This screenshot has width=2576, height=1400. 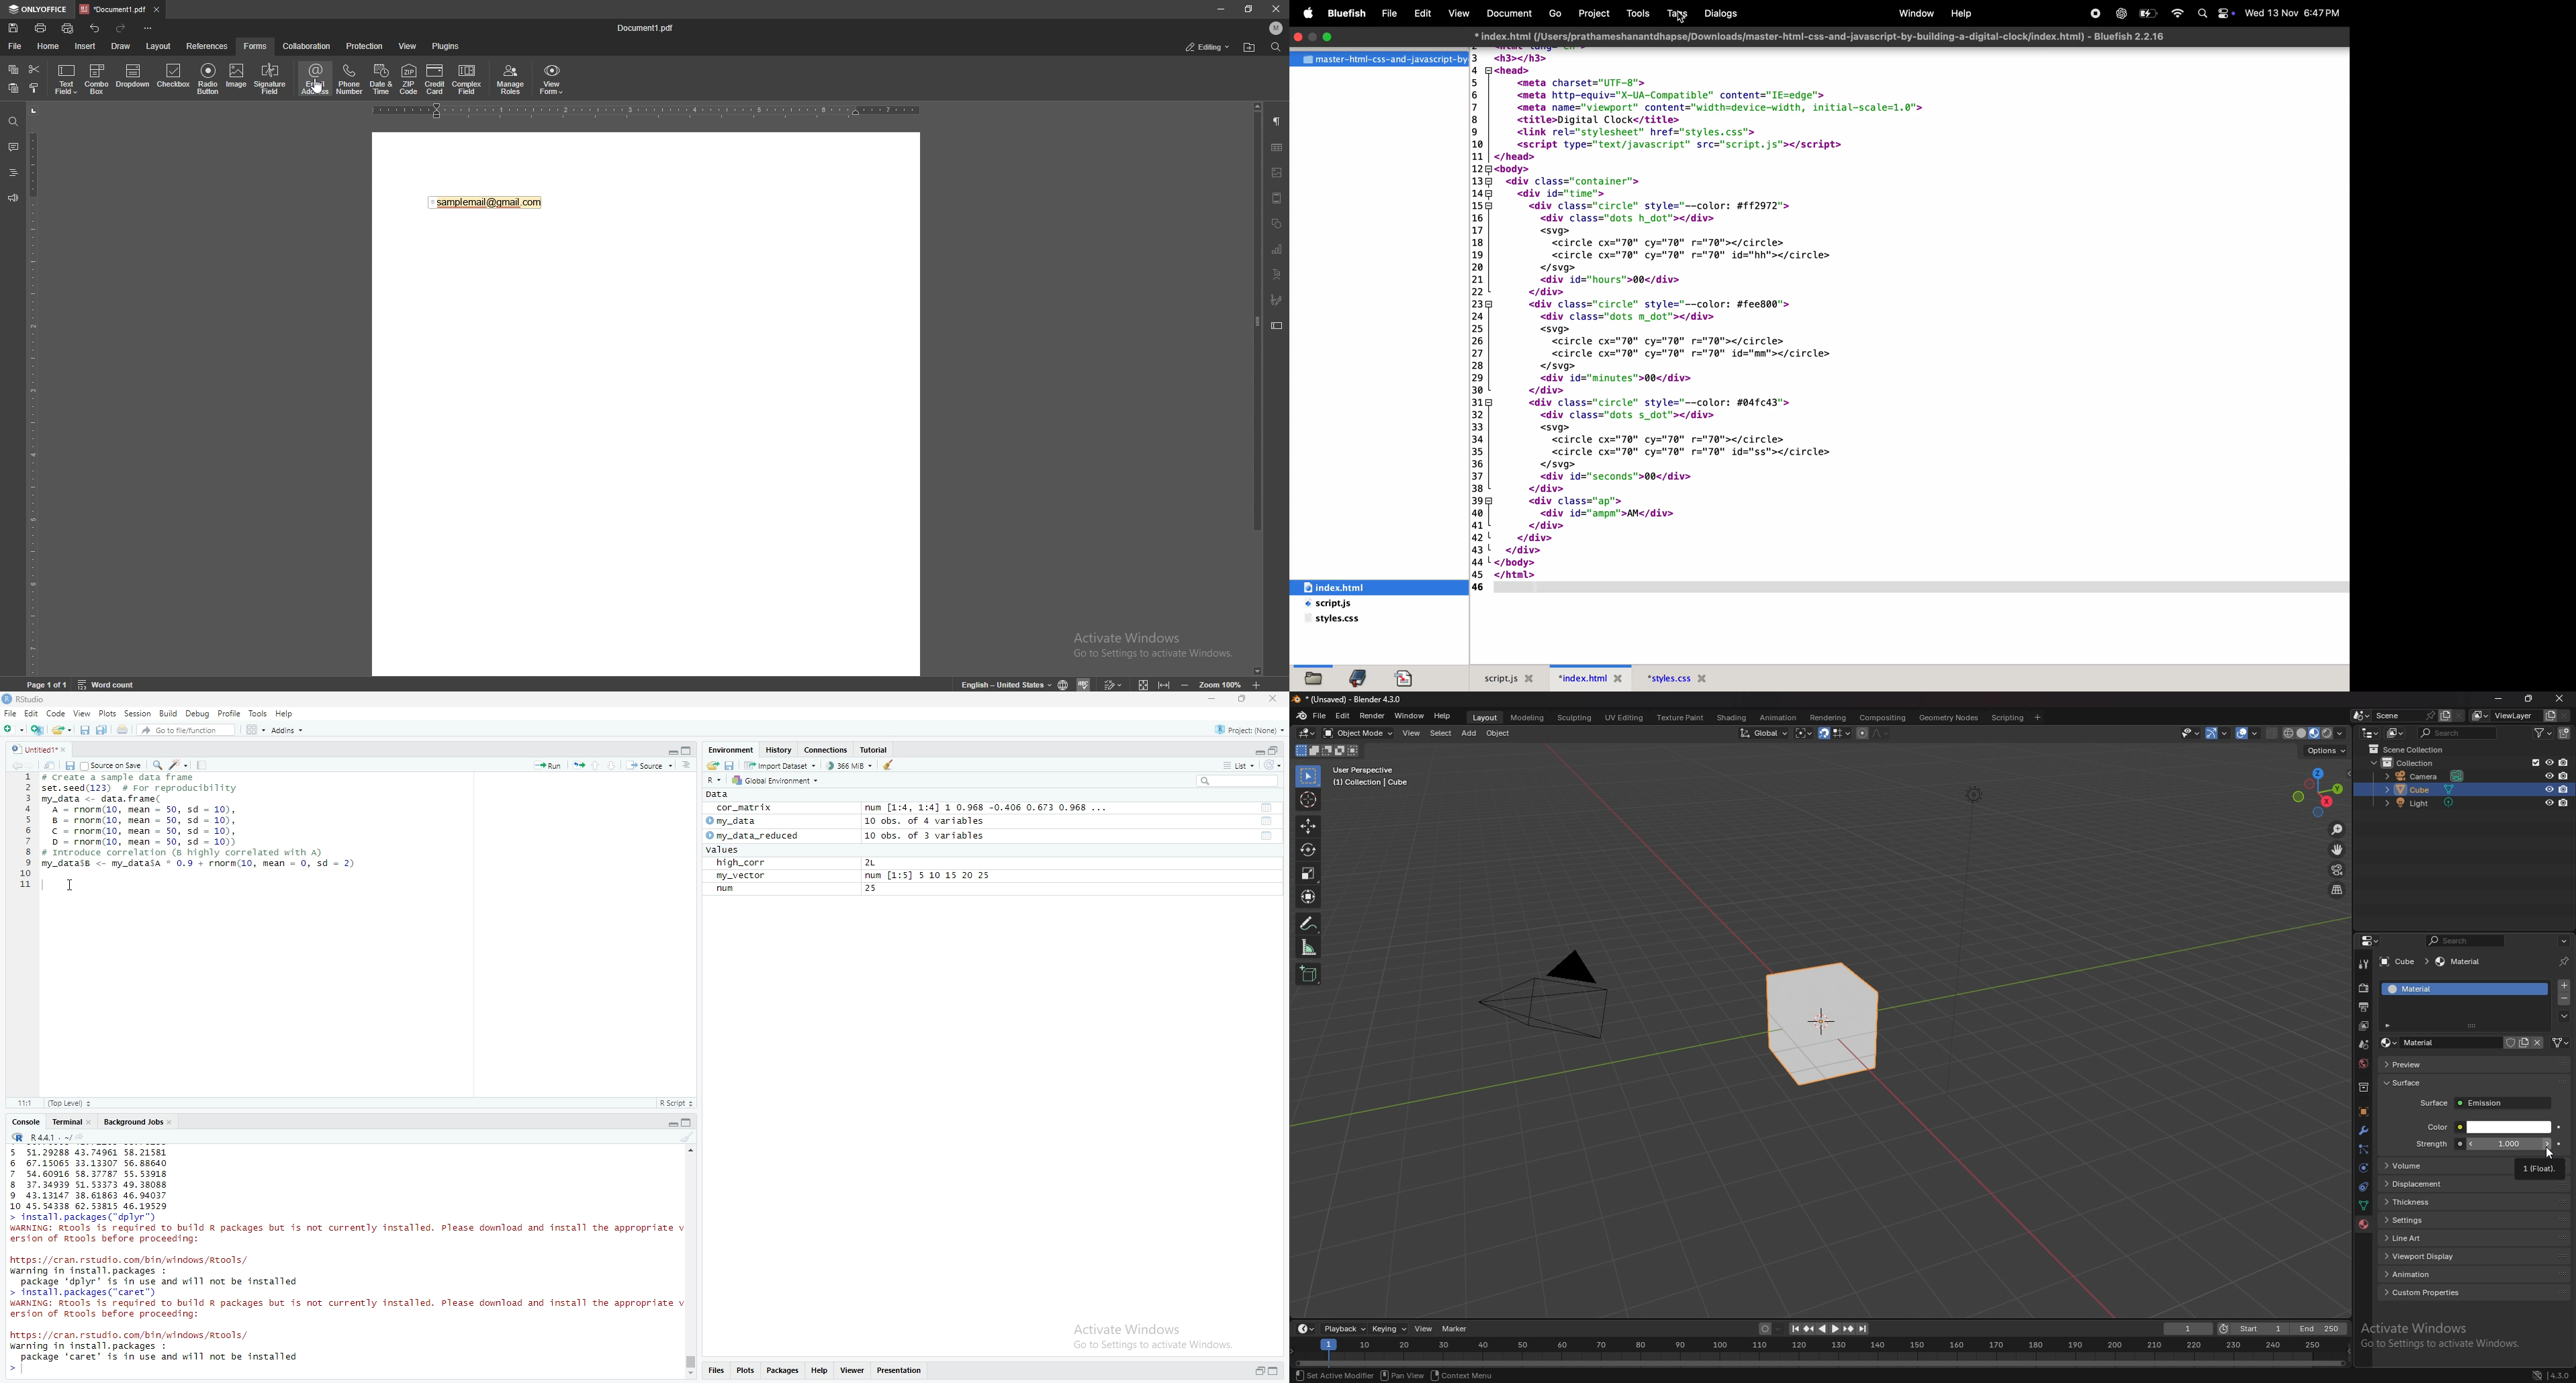 I want to click on backward, so click(x=15, y=765).